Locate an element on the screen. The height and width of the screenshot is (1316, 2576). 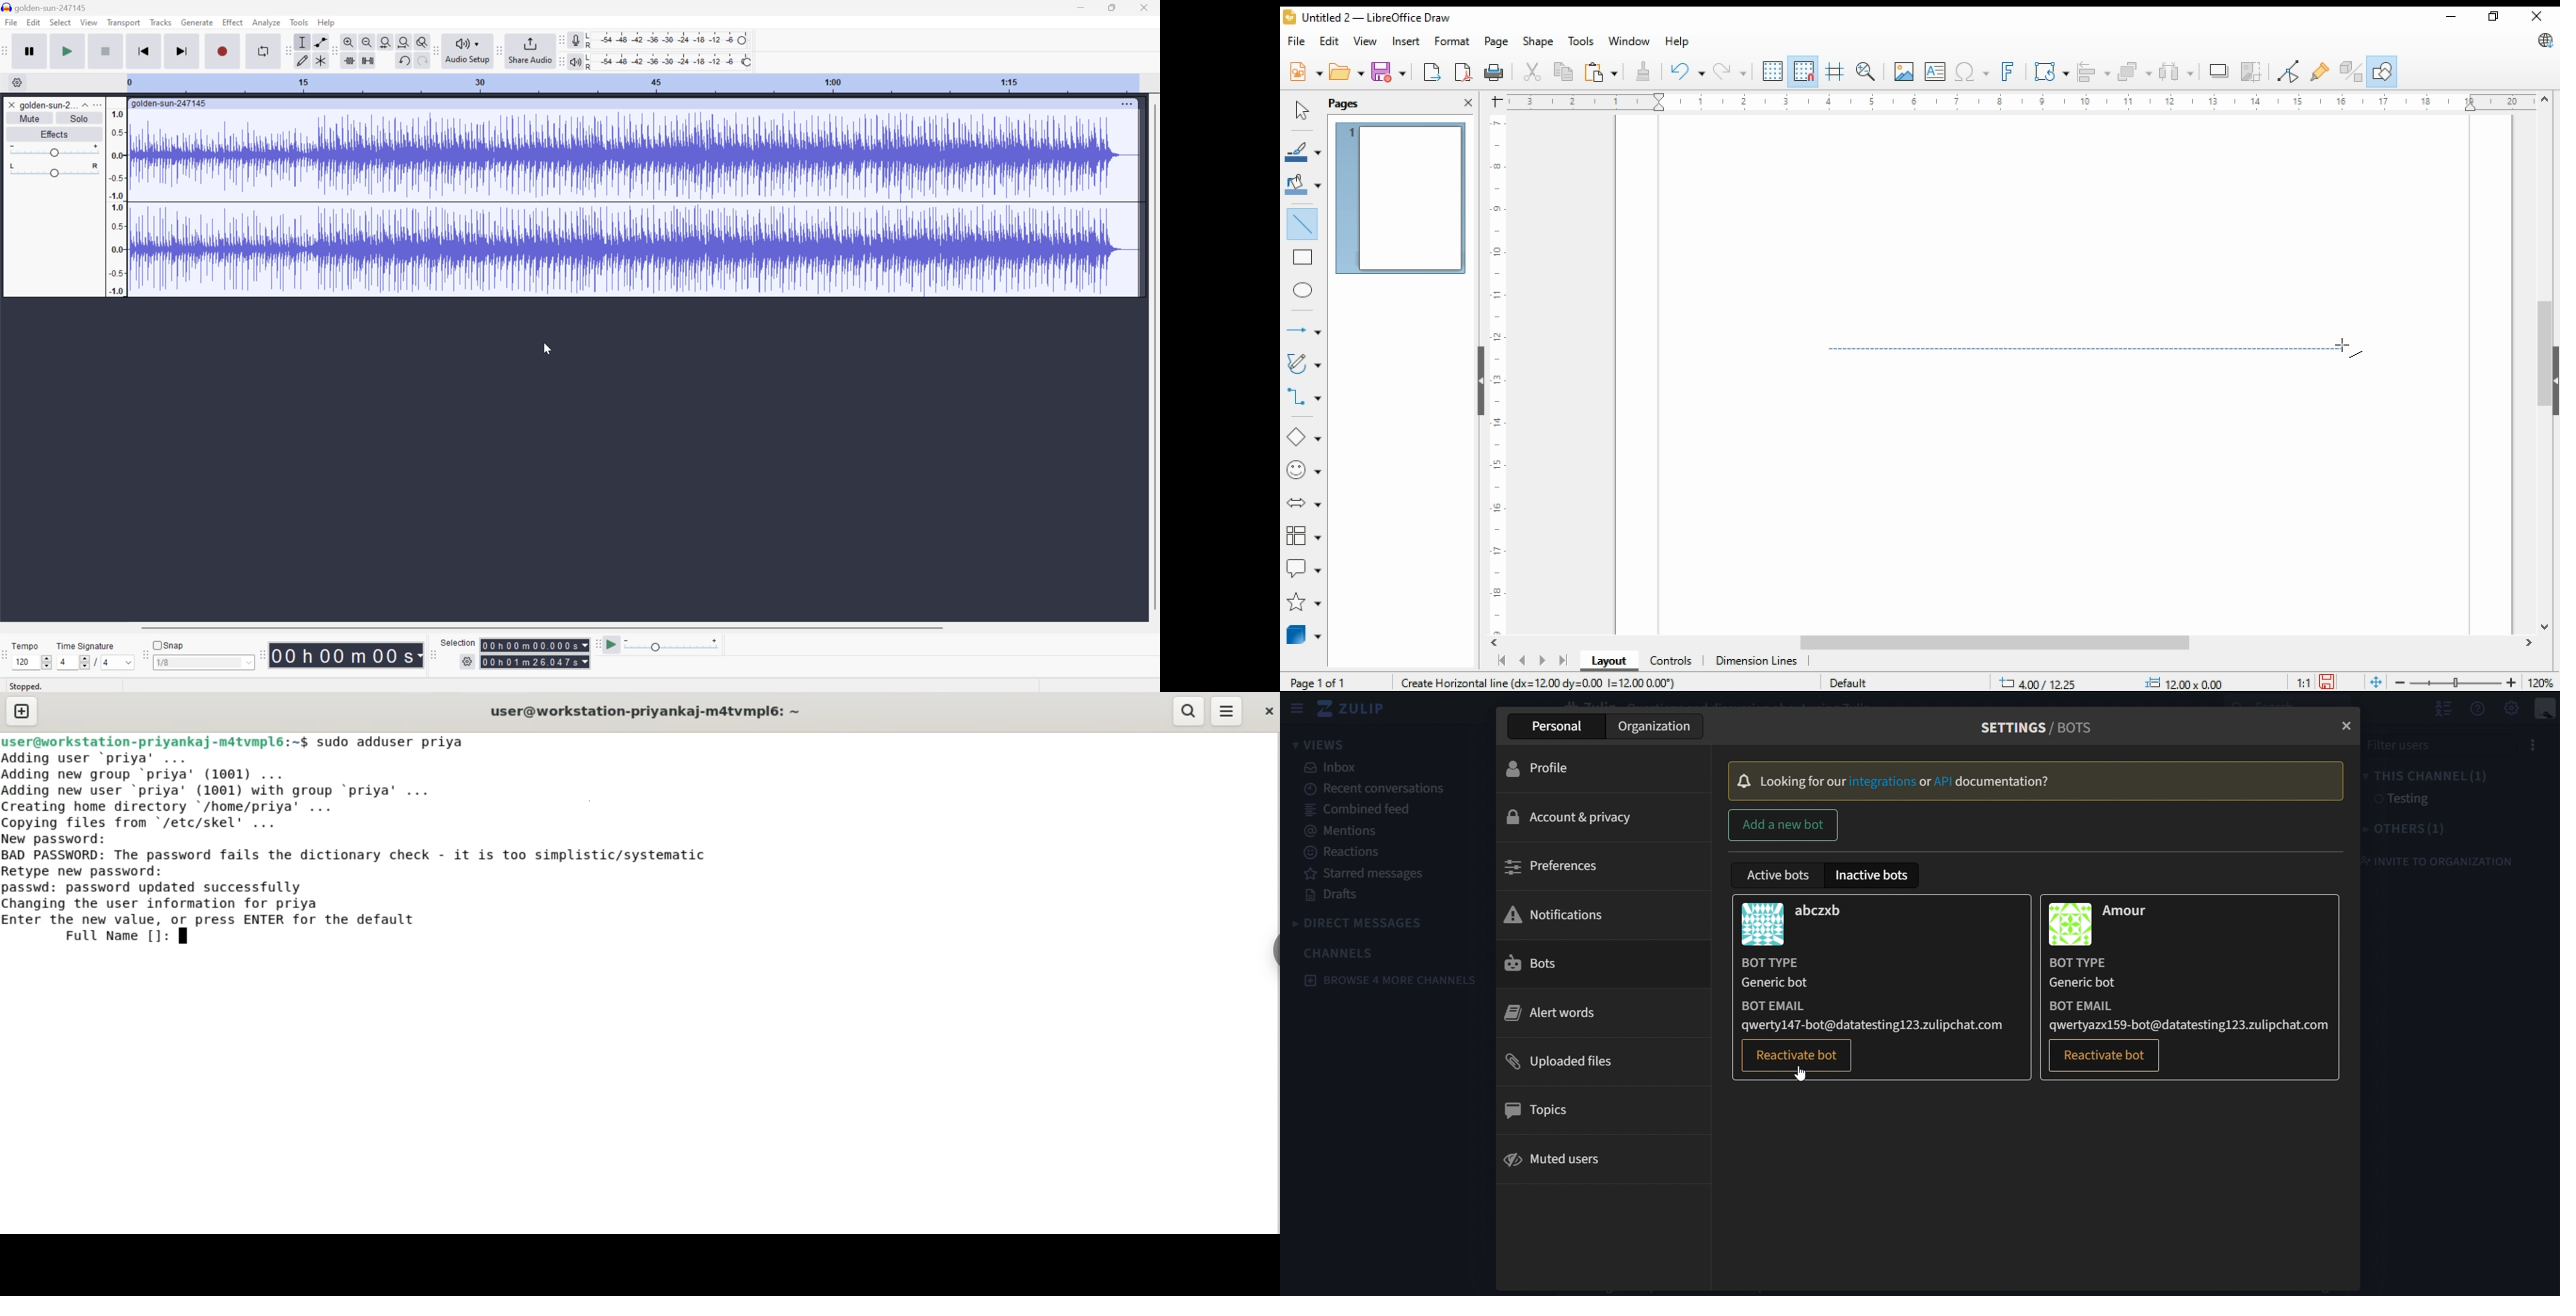
reactivate bot is located at coordinates (1795, 1057).